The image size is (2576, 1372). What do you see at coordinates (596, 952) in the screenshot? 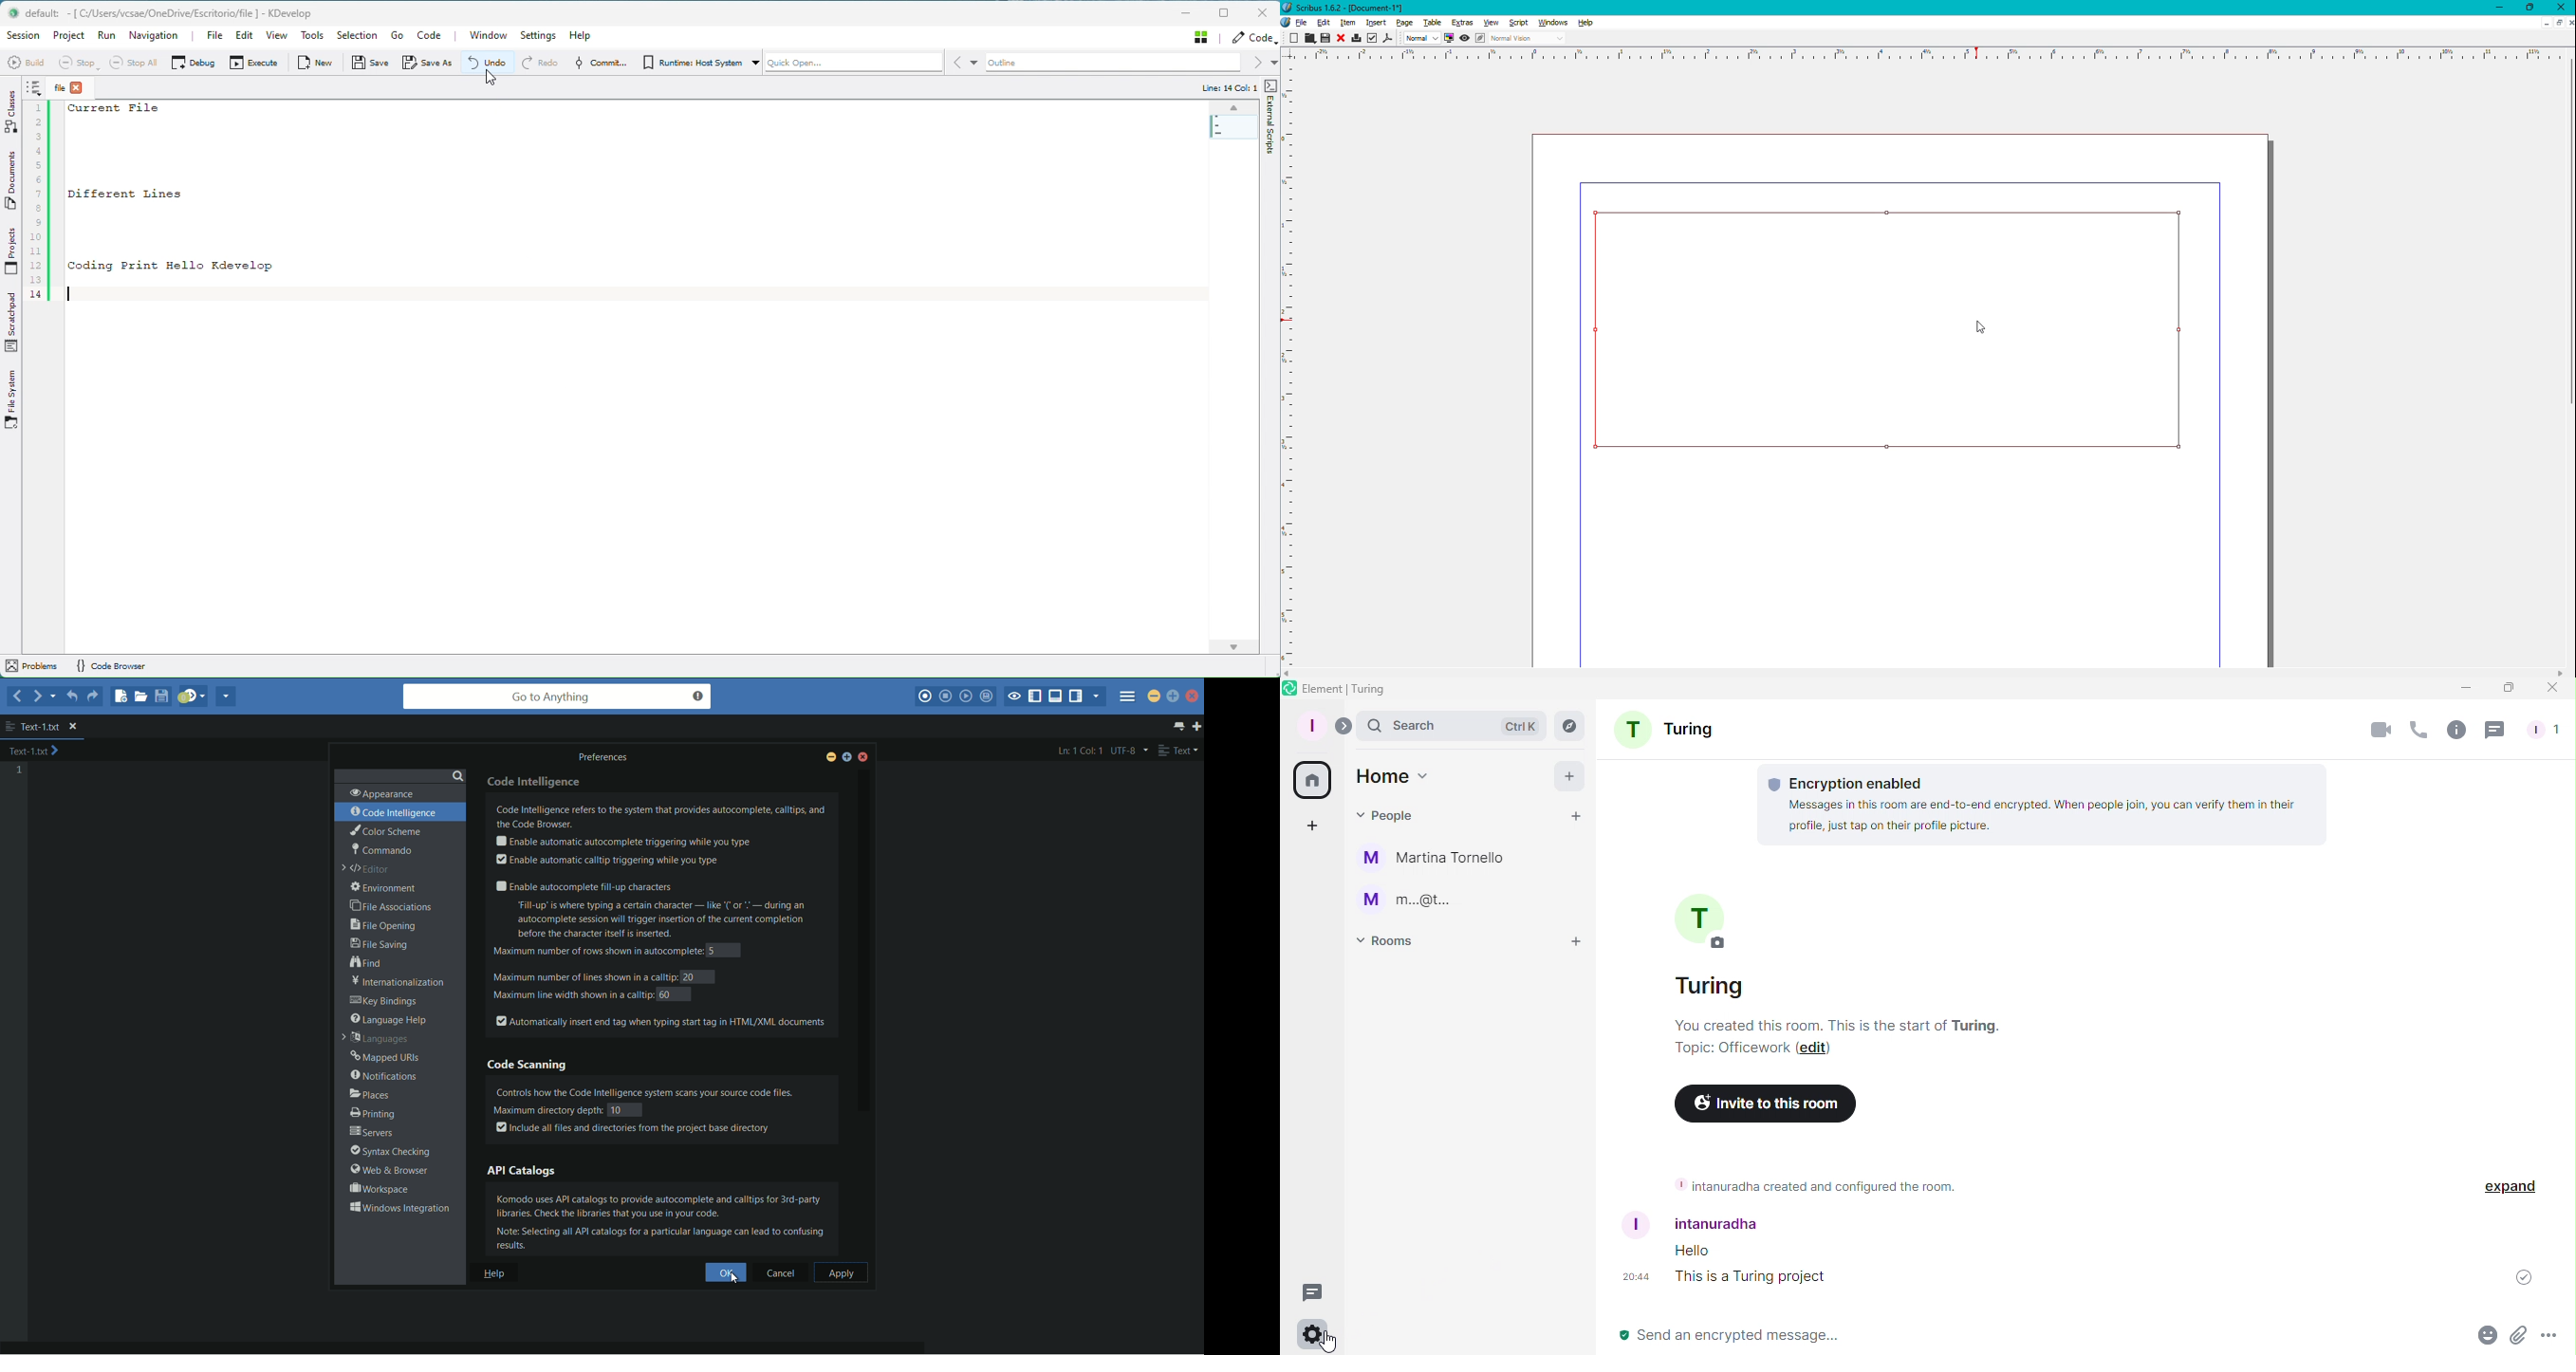
I see `maximum number of rows shown in autocomplete:` at bounding box center [596, 952].